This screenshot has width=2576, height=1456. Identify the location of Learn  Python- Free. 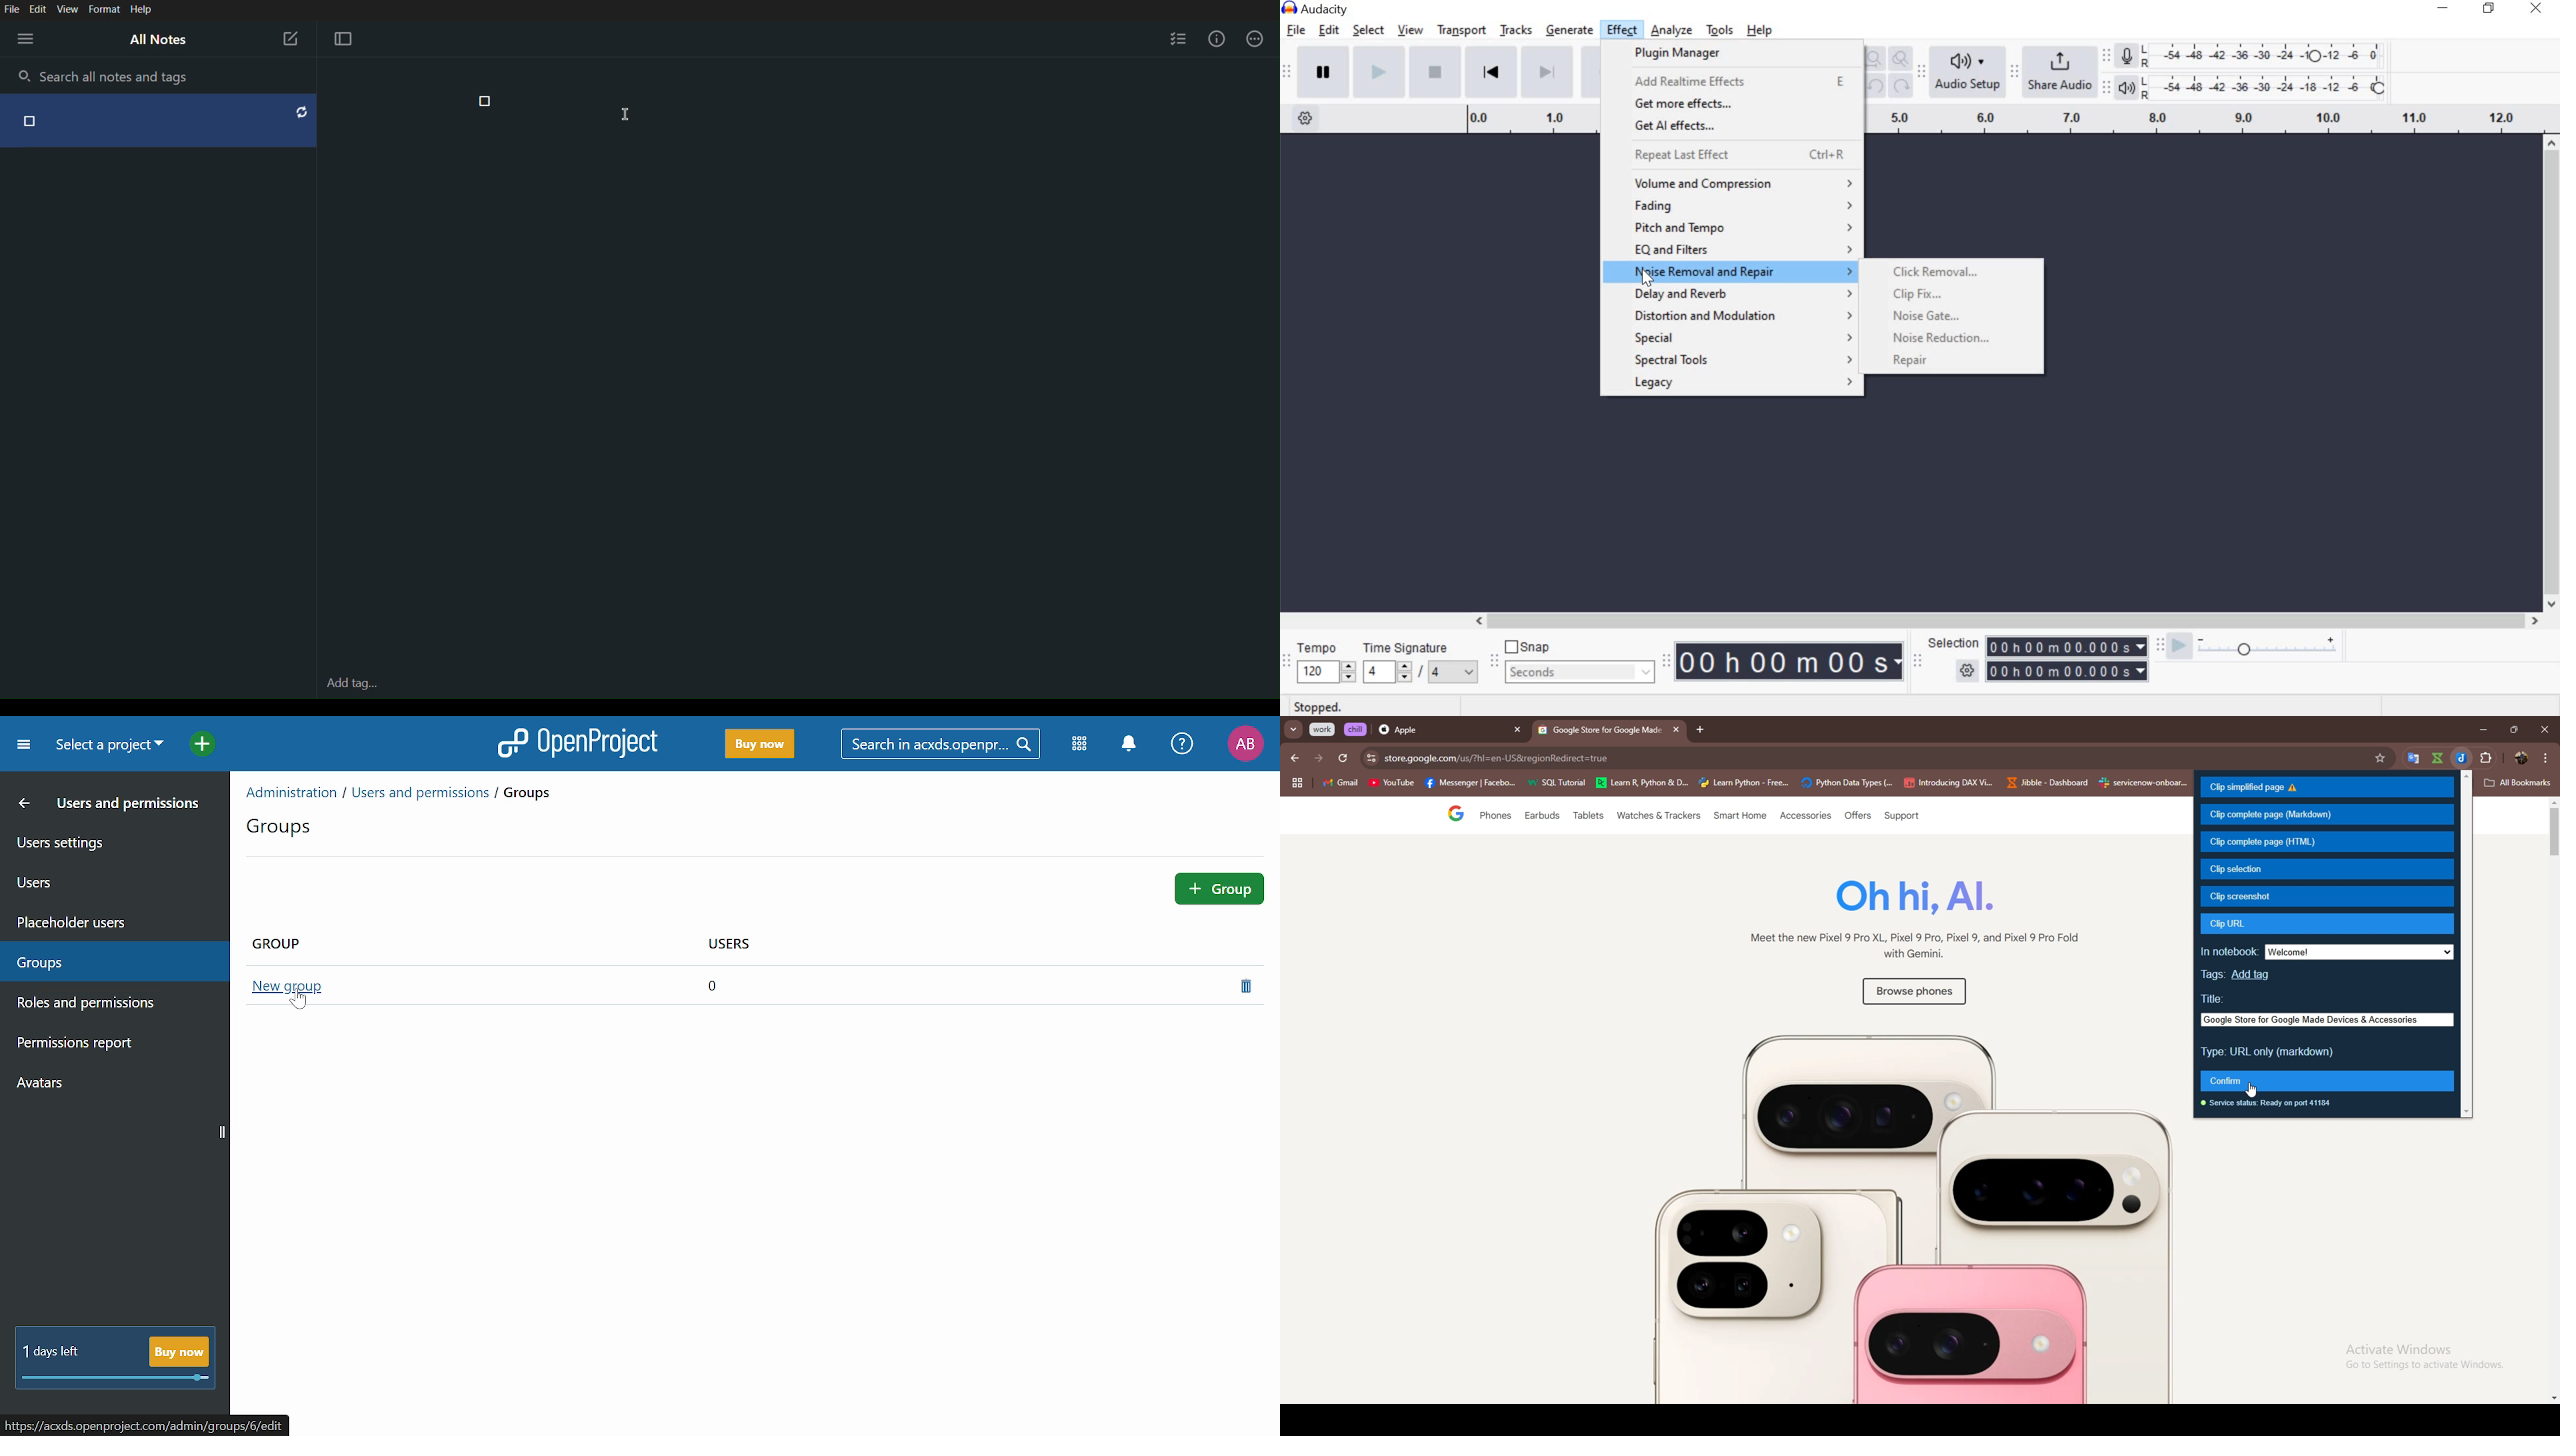
(1745, 783).